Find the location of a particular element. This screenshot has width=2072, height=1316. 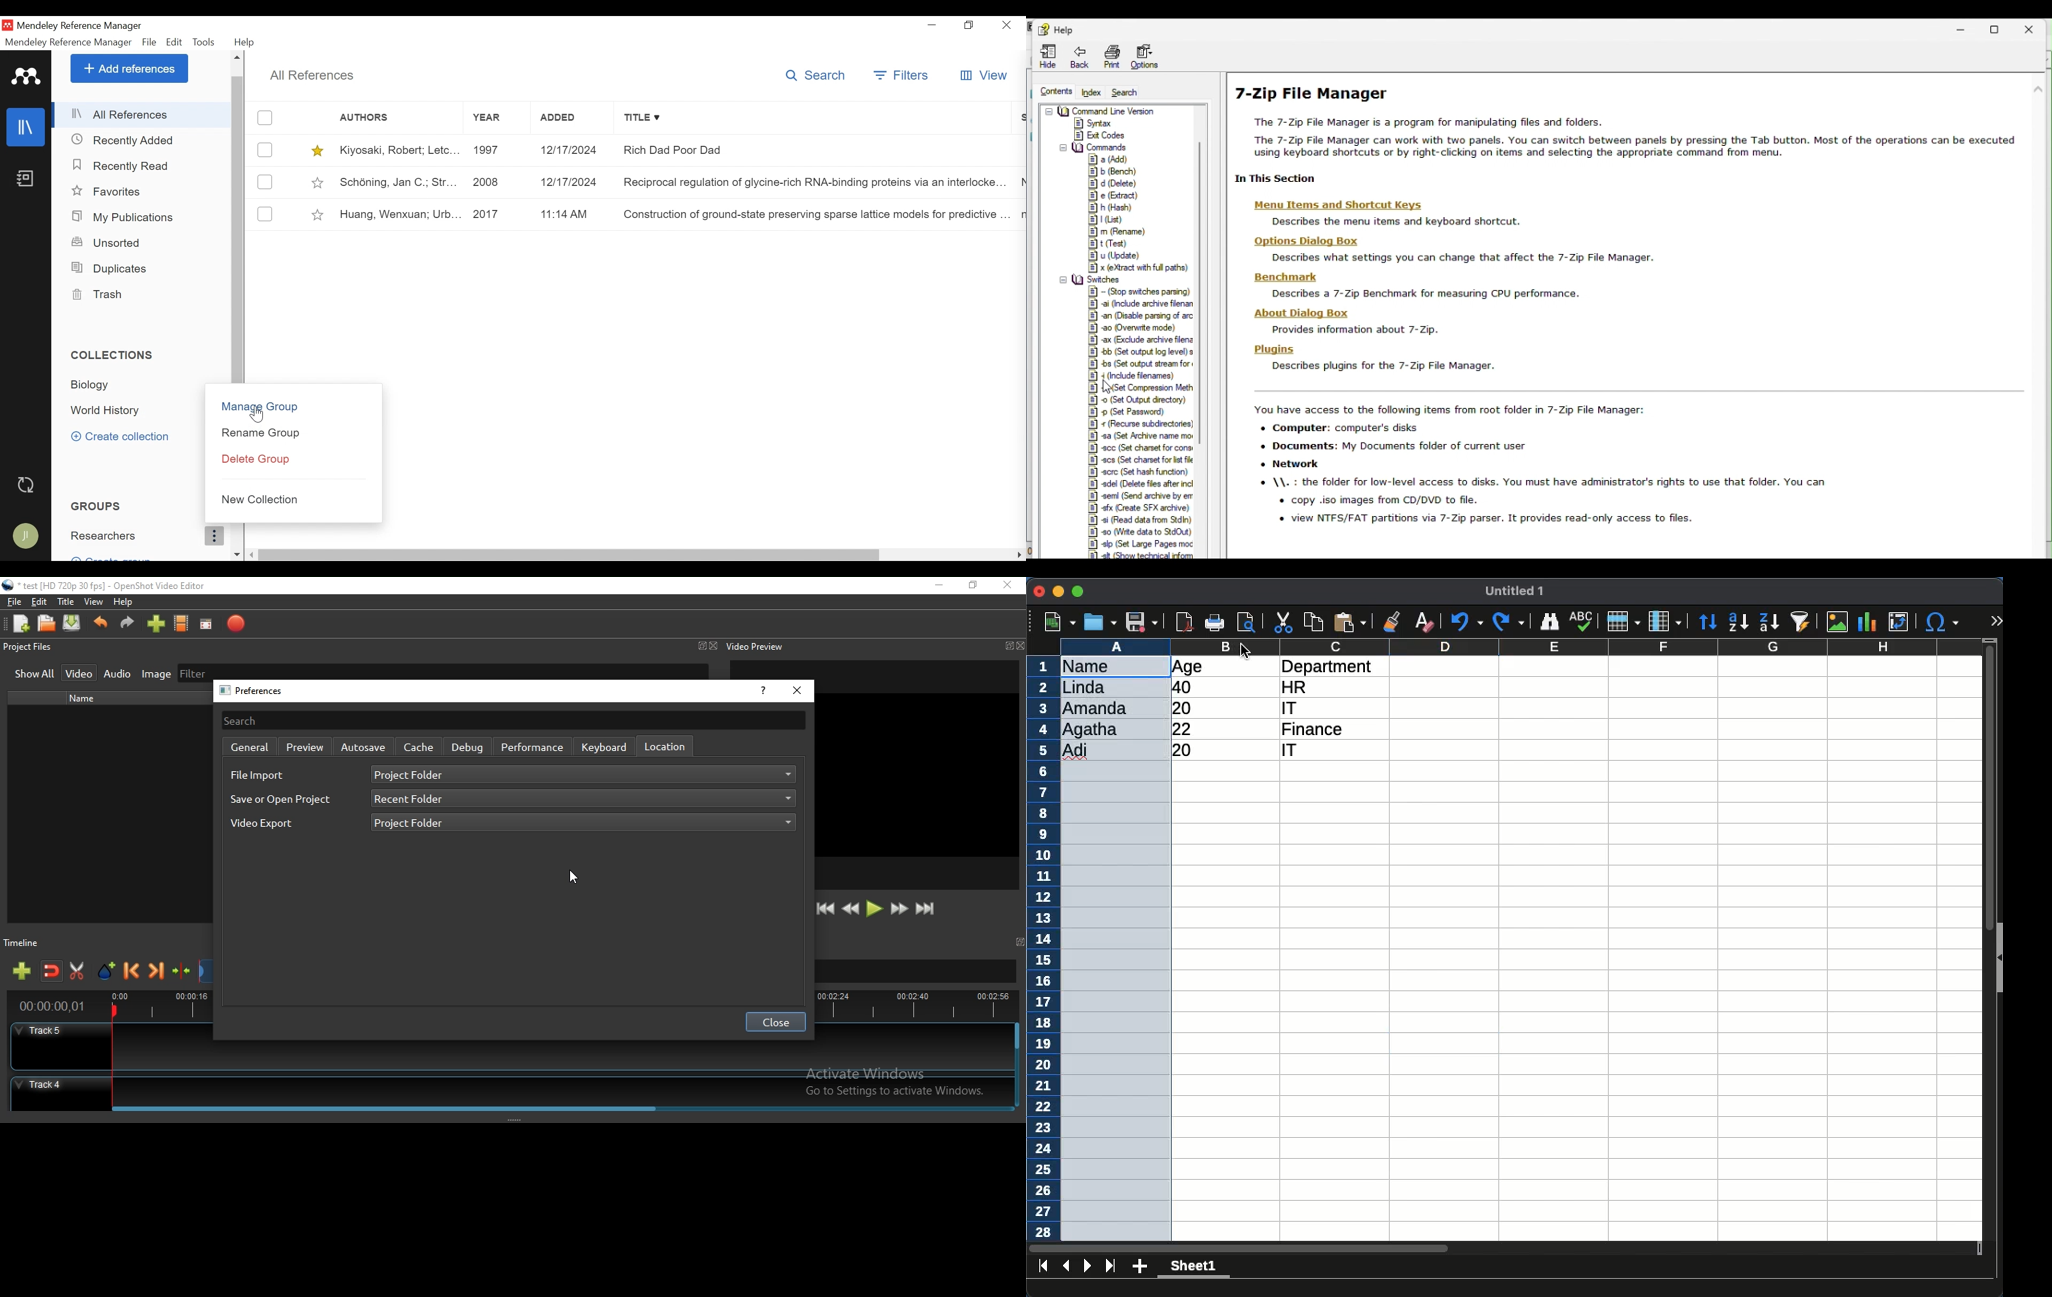

sfx is located at coordinates (1141, 509).